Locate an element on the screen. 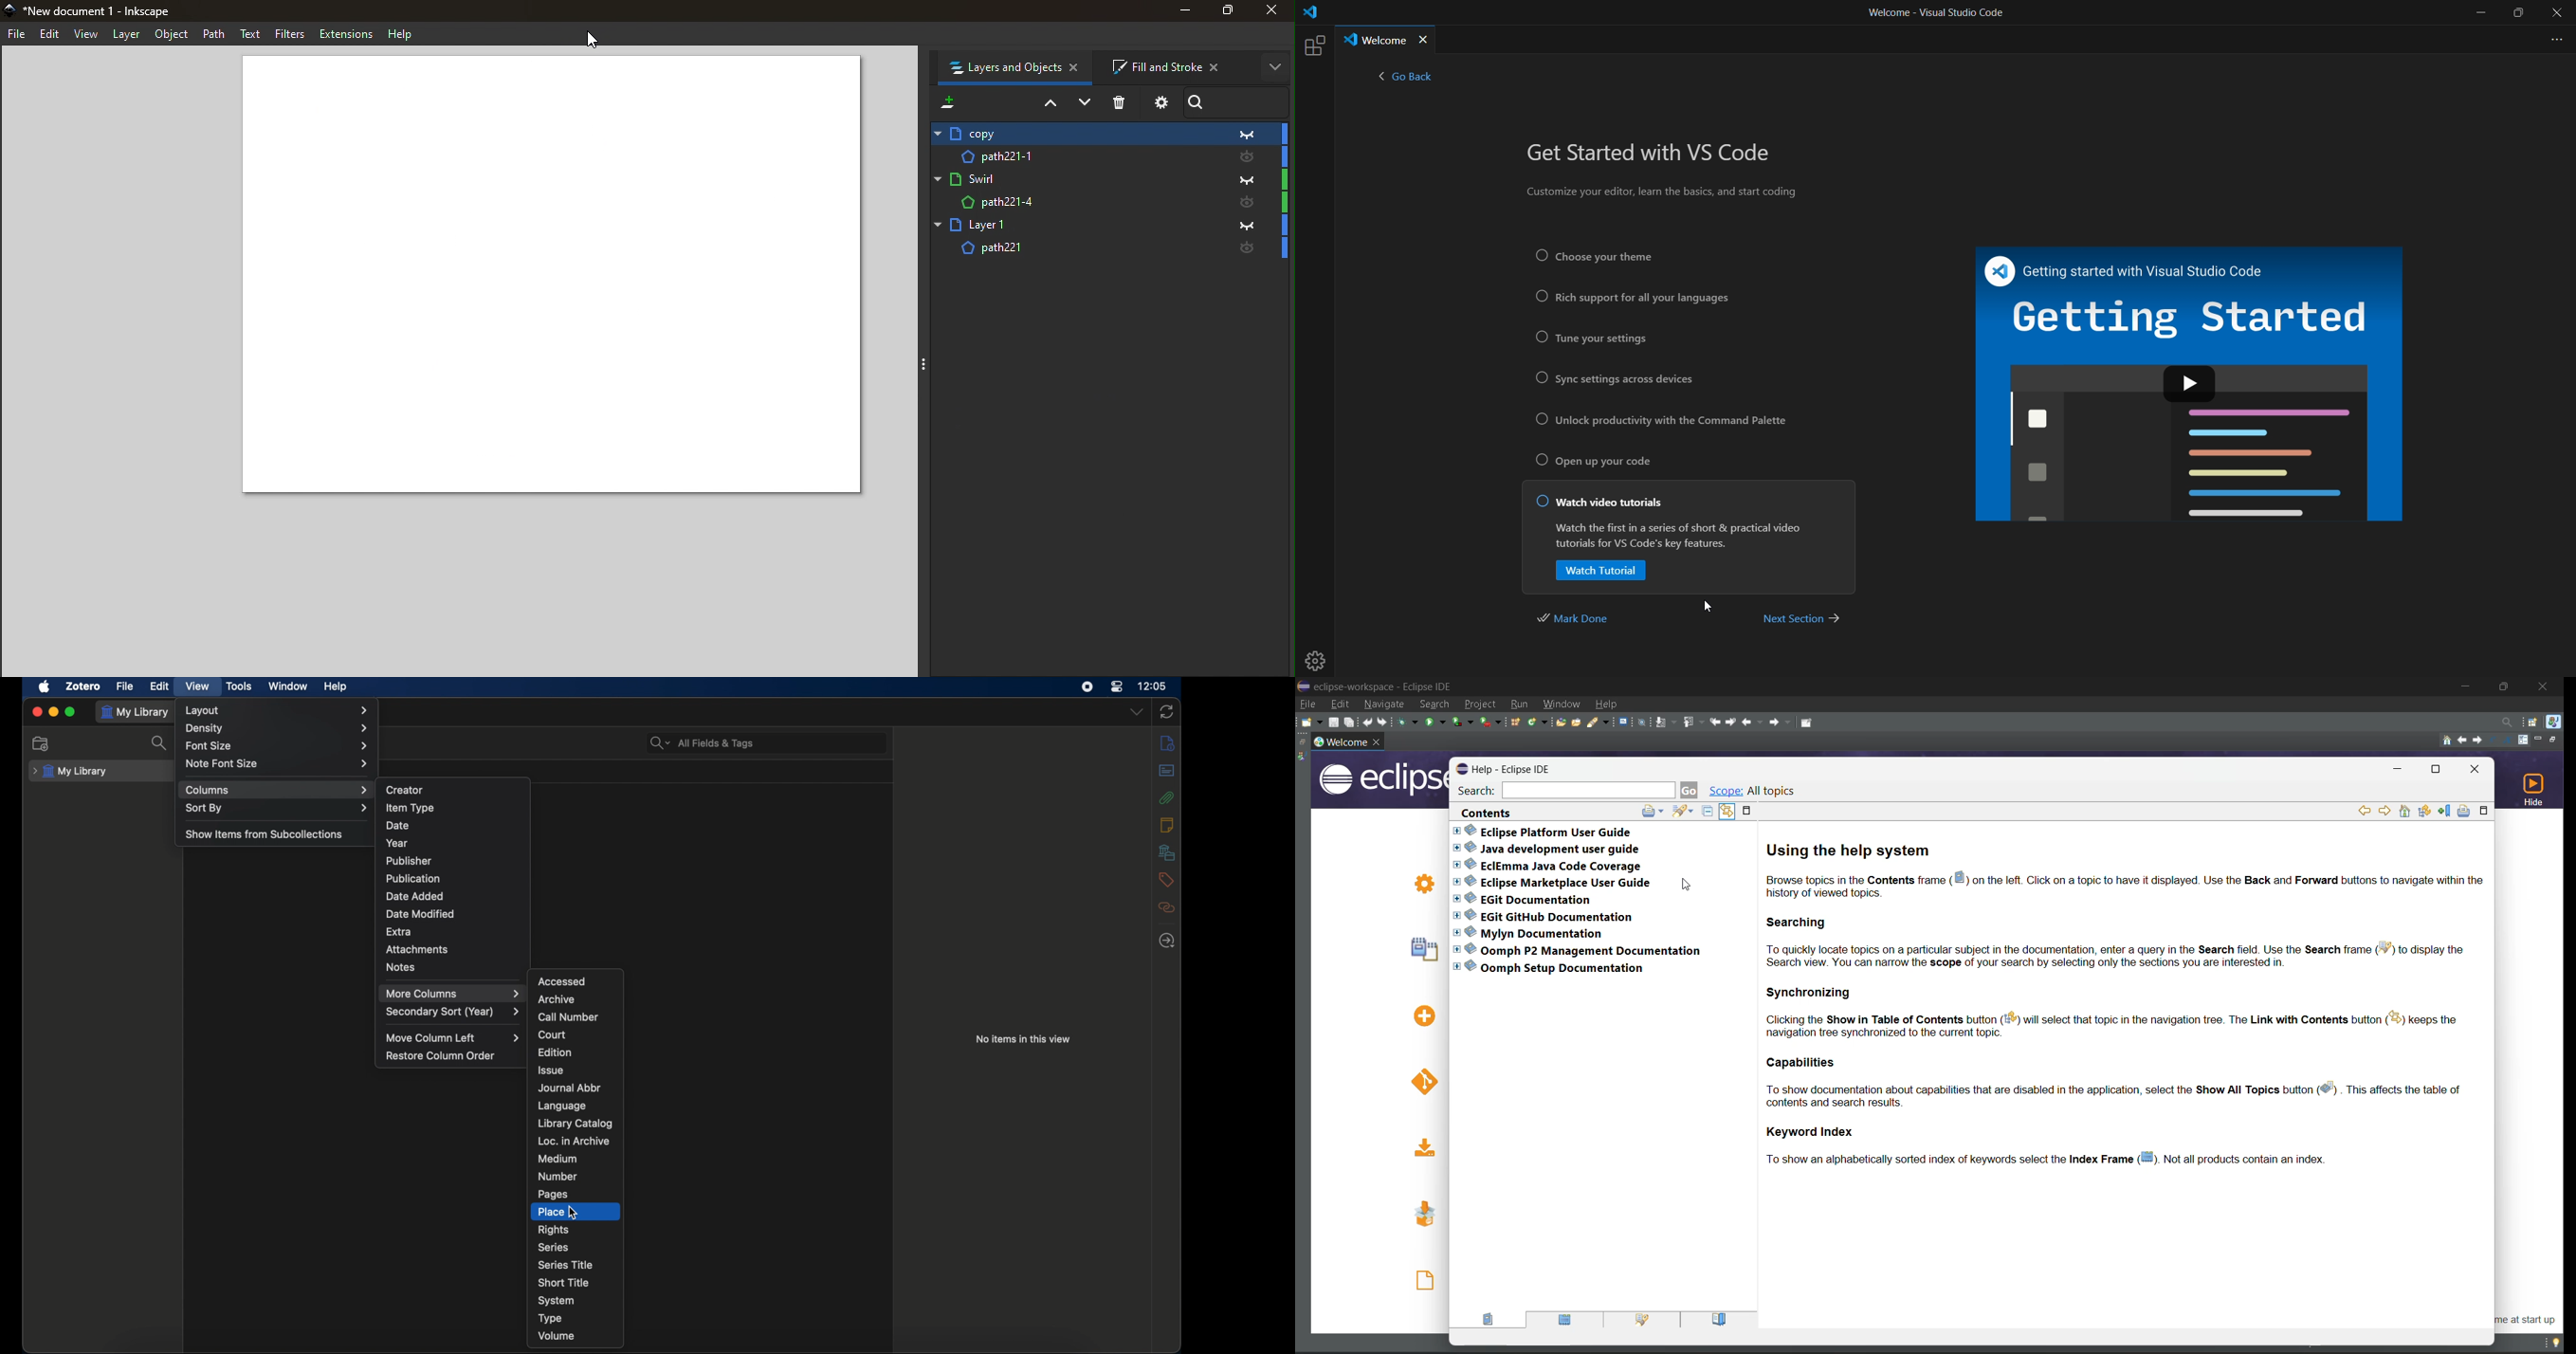  using the help system is located at coordinates (2124, 871).